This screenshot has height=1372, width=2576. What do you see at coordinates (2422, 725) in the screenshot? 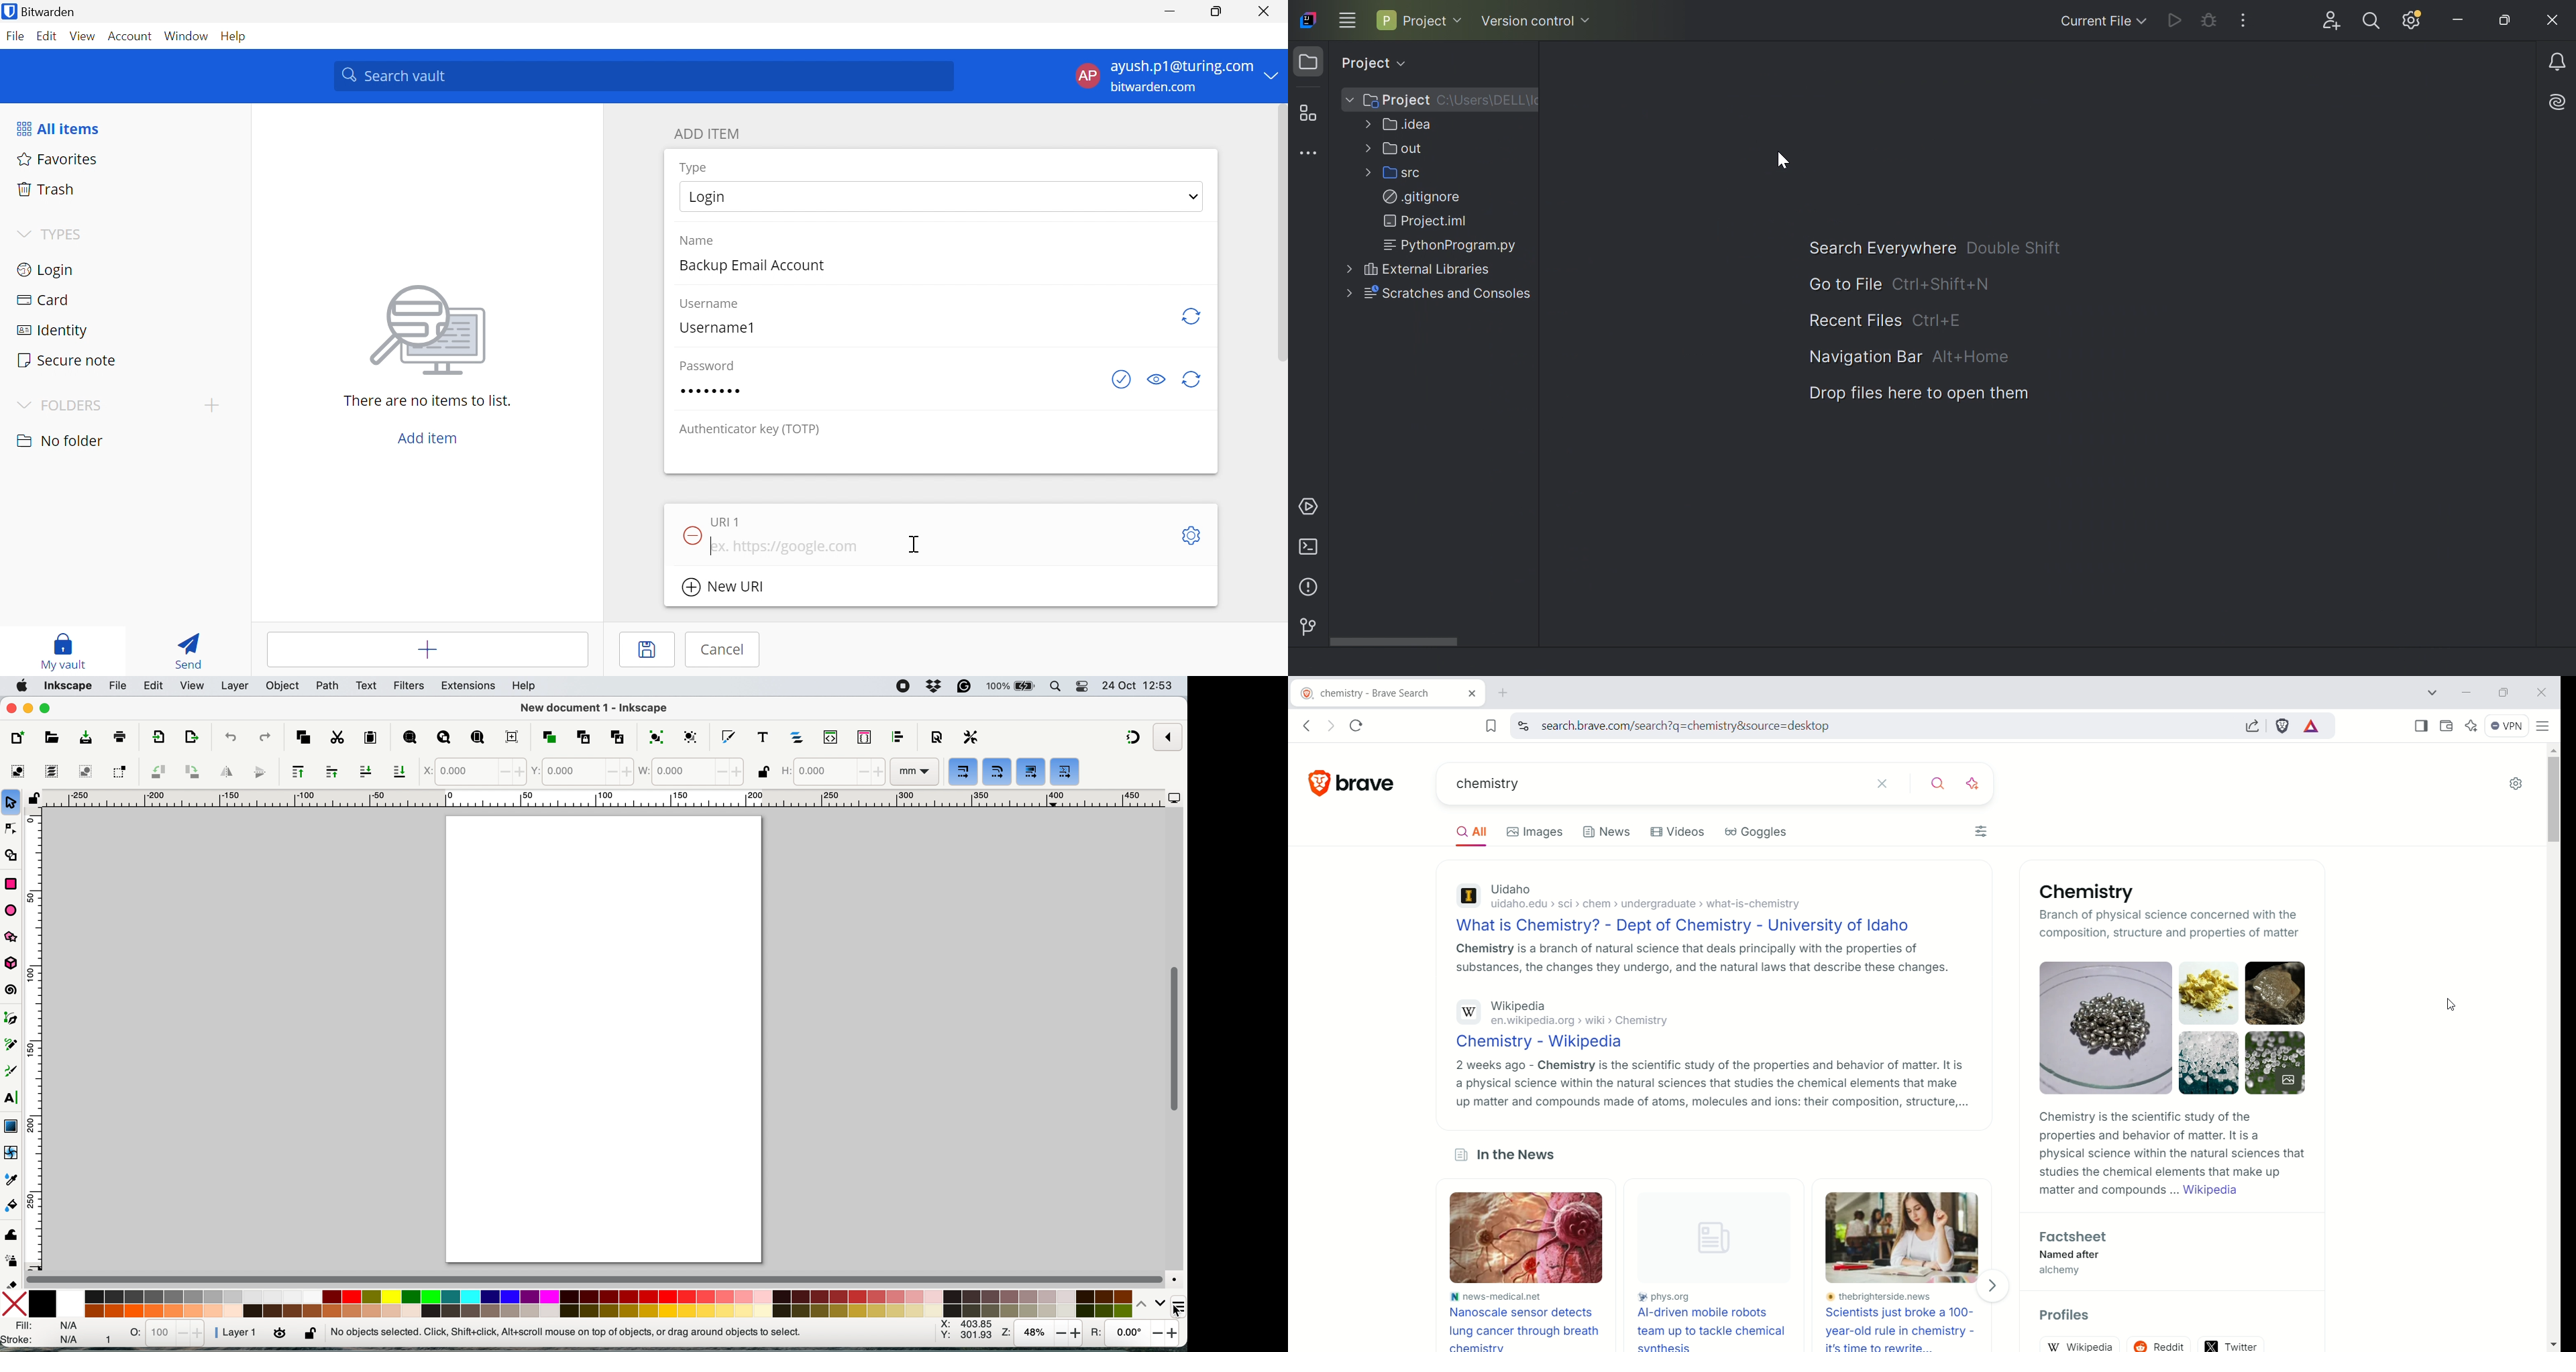
I see `show sidebar` at bounding box center [2422, 725].